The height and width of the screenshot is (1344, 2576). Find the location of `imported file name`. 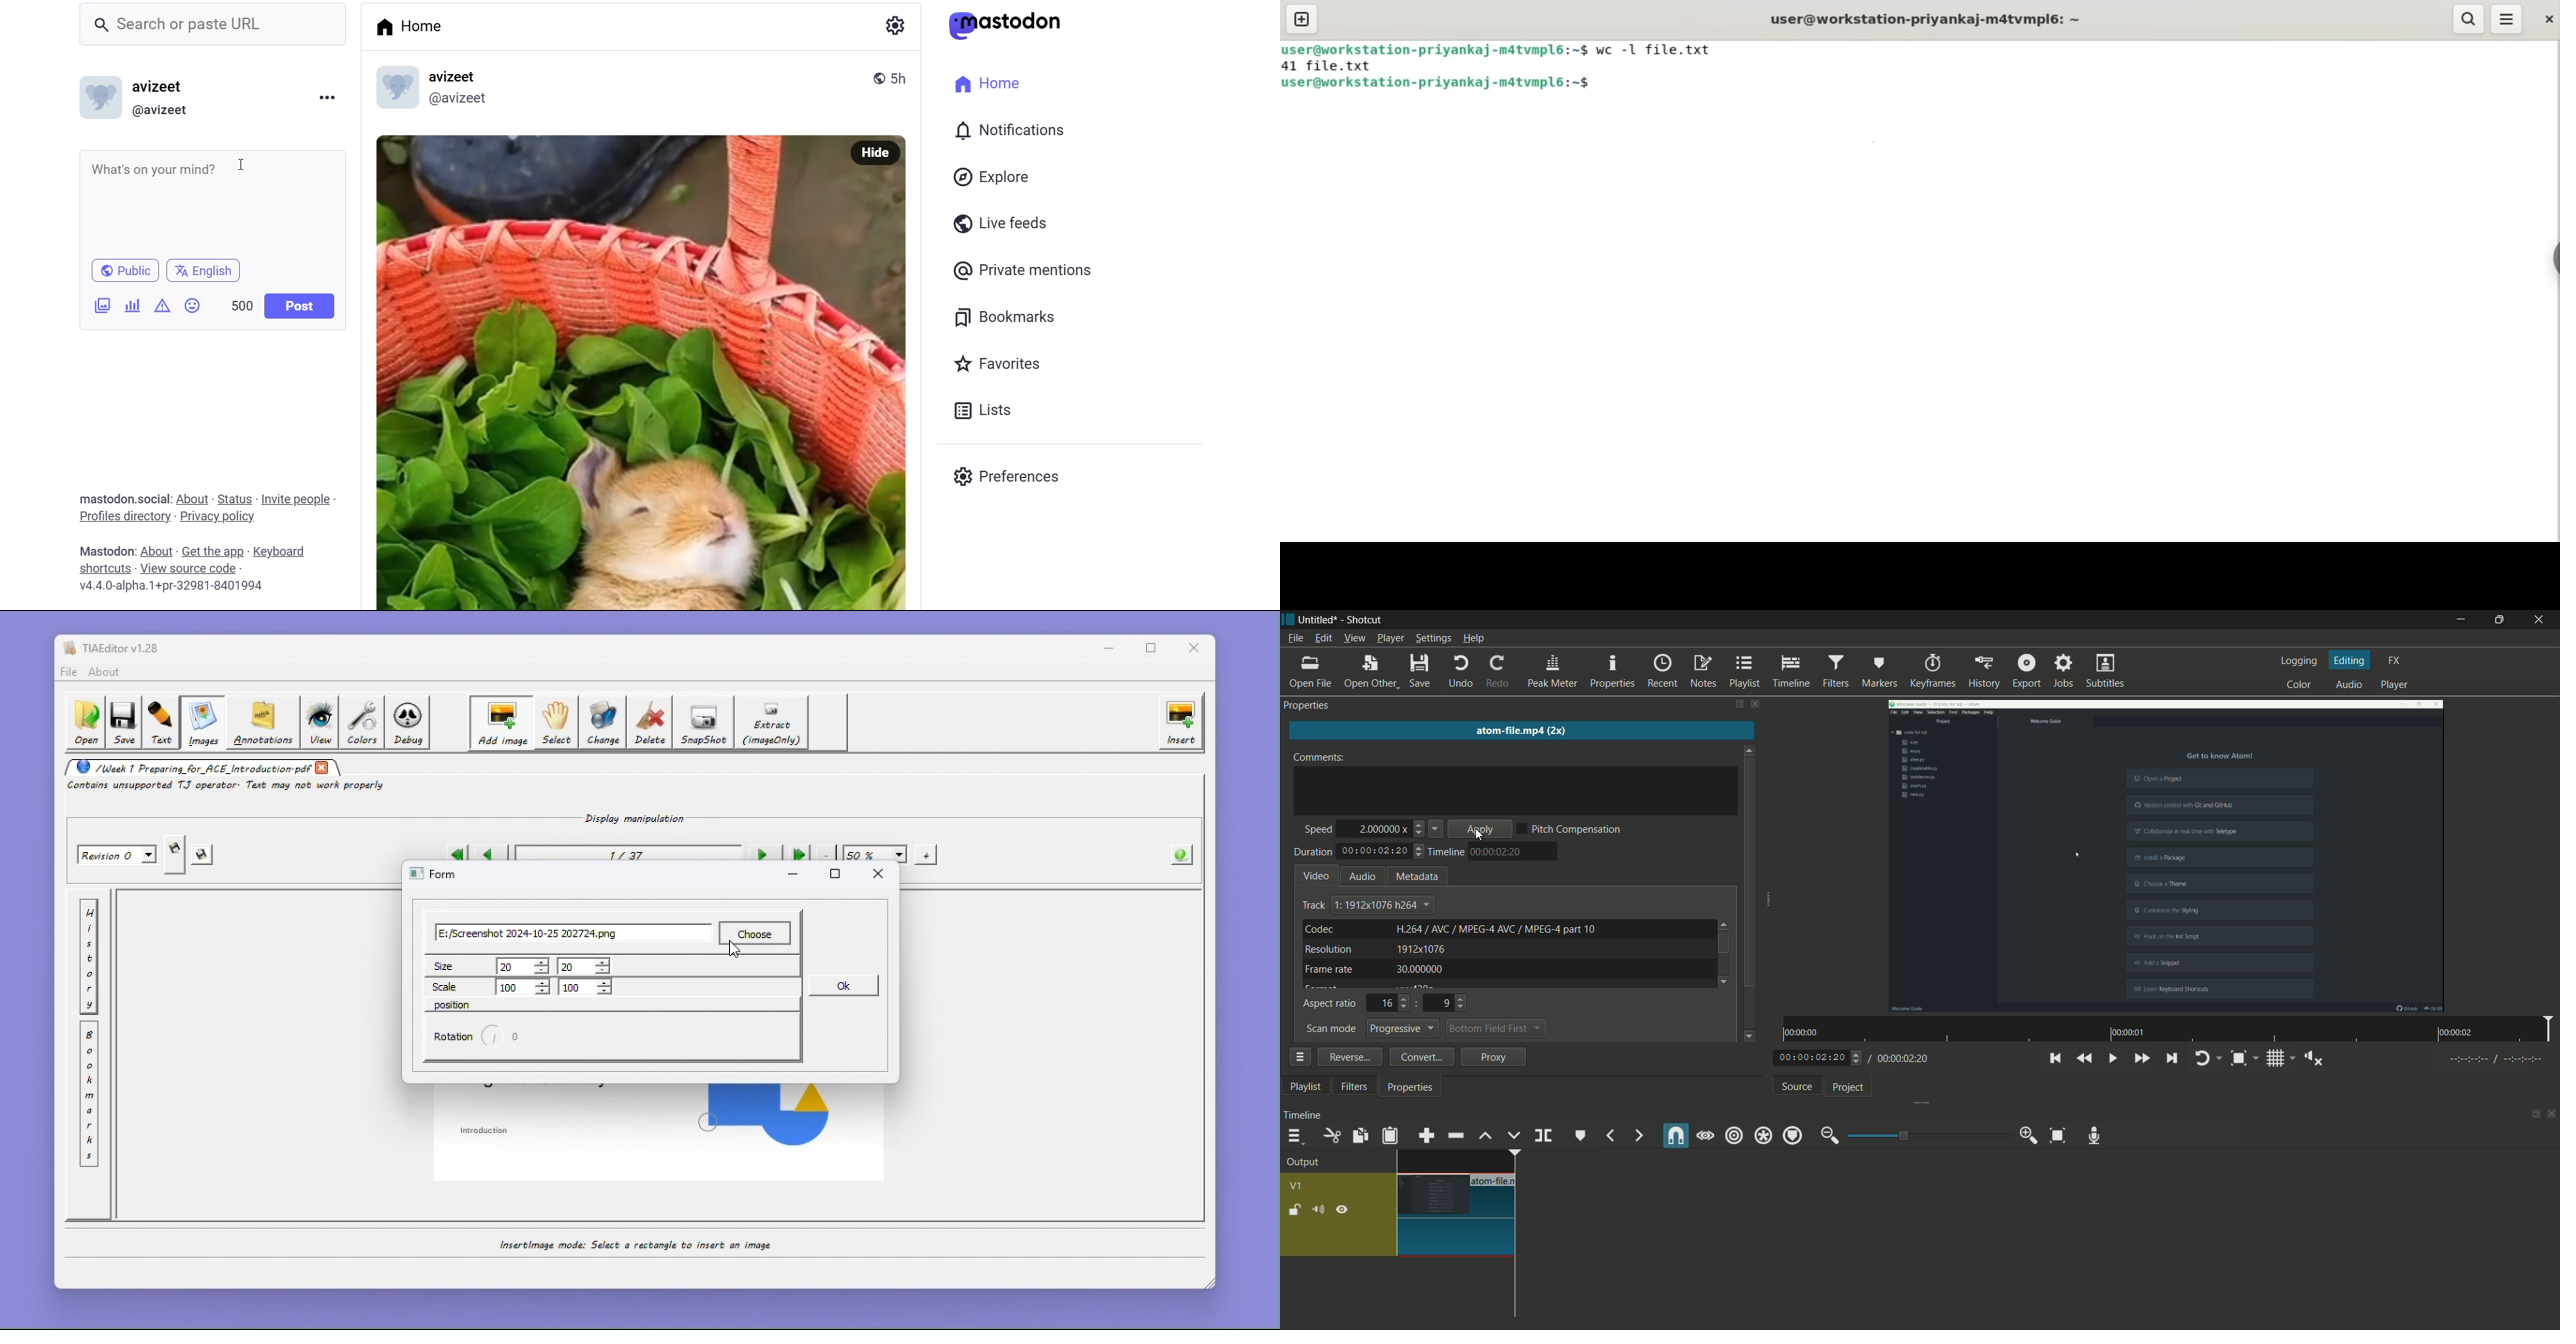

imported file name is located at coordinates (1519, 729).